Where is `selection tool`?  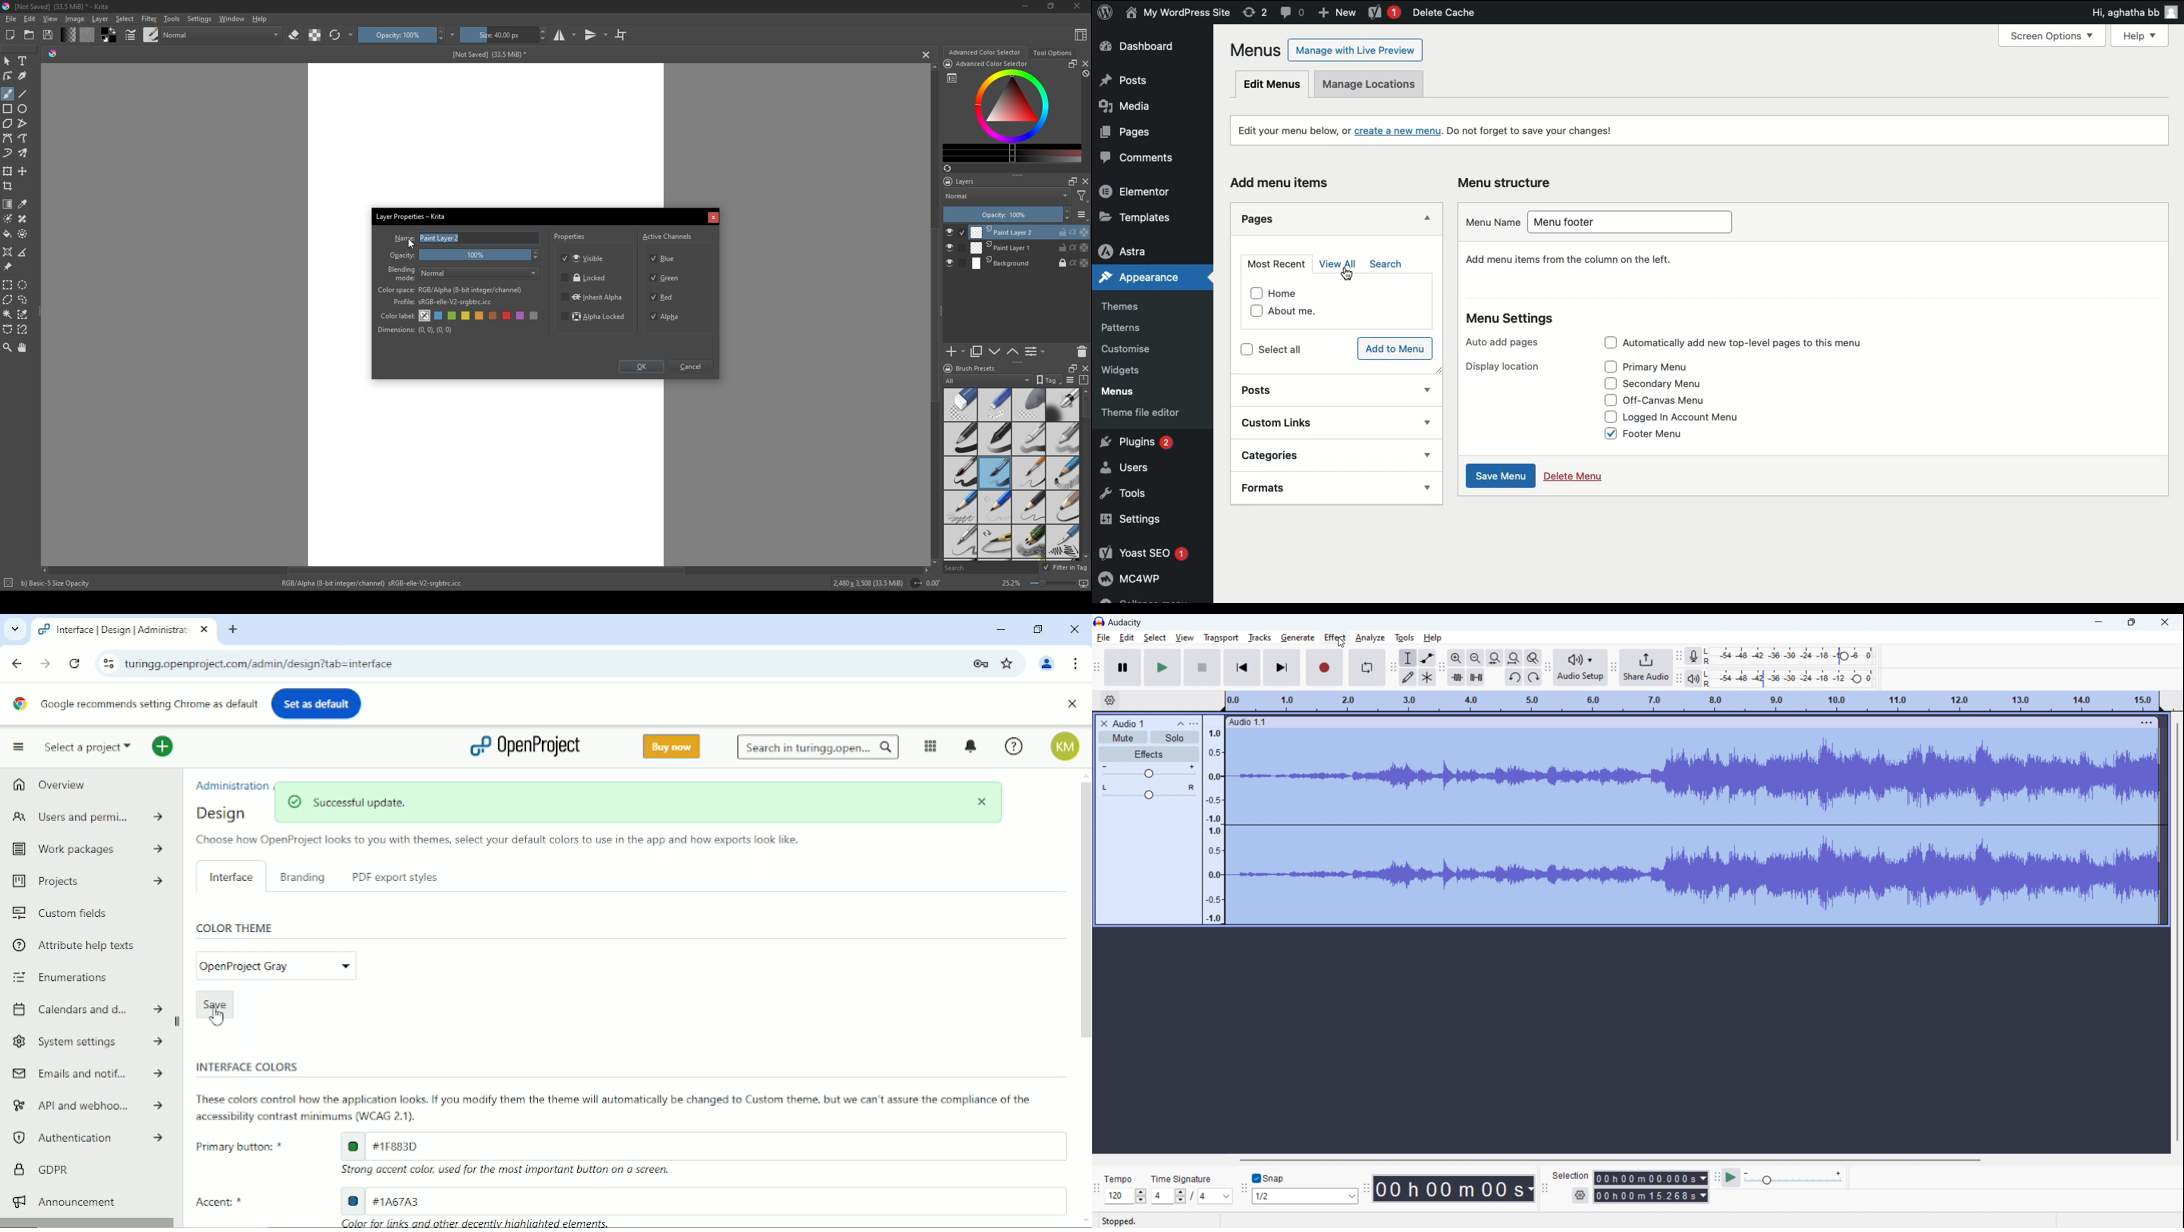
selection tool is located at coordinates (1408, 658).